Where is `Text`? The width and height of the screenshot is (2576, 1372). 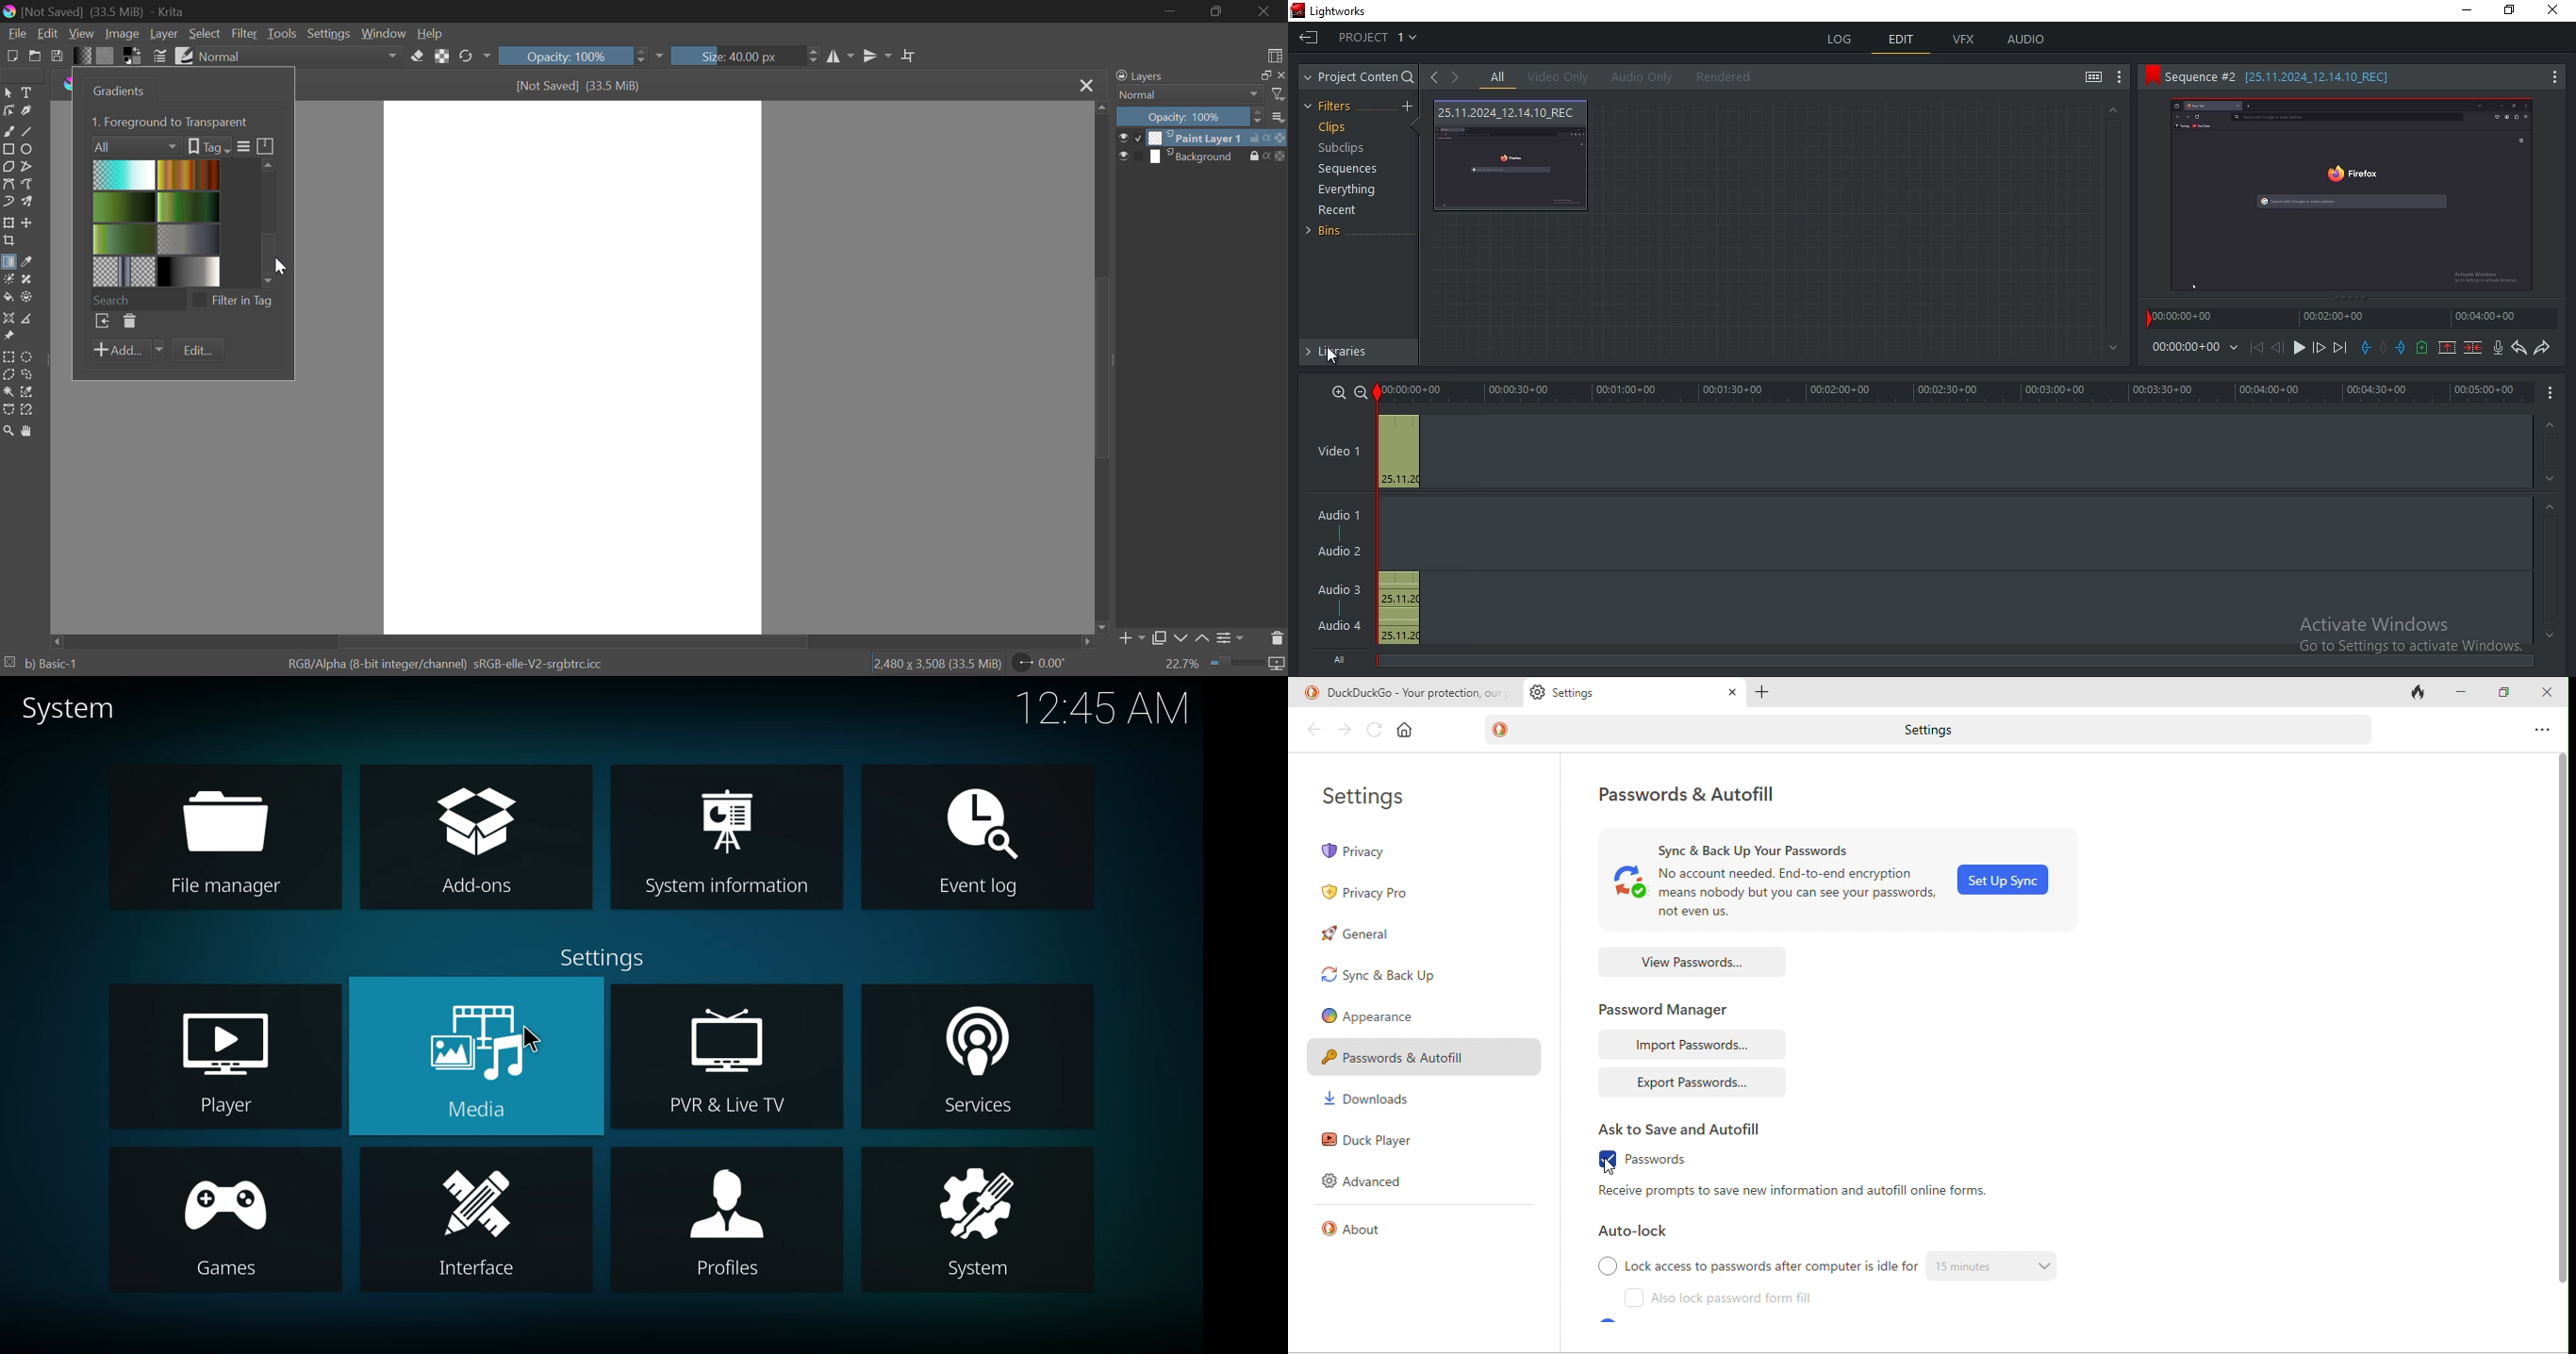 Text is located at coordinates (25, 91).